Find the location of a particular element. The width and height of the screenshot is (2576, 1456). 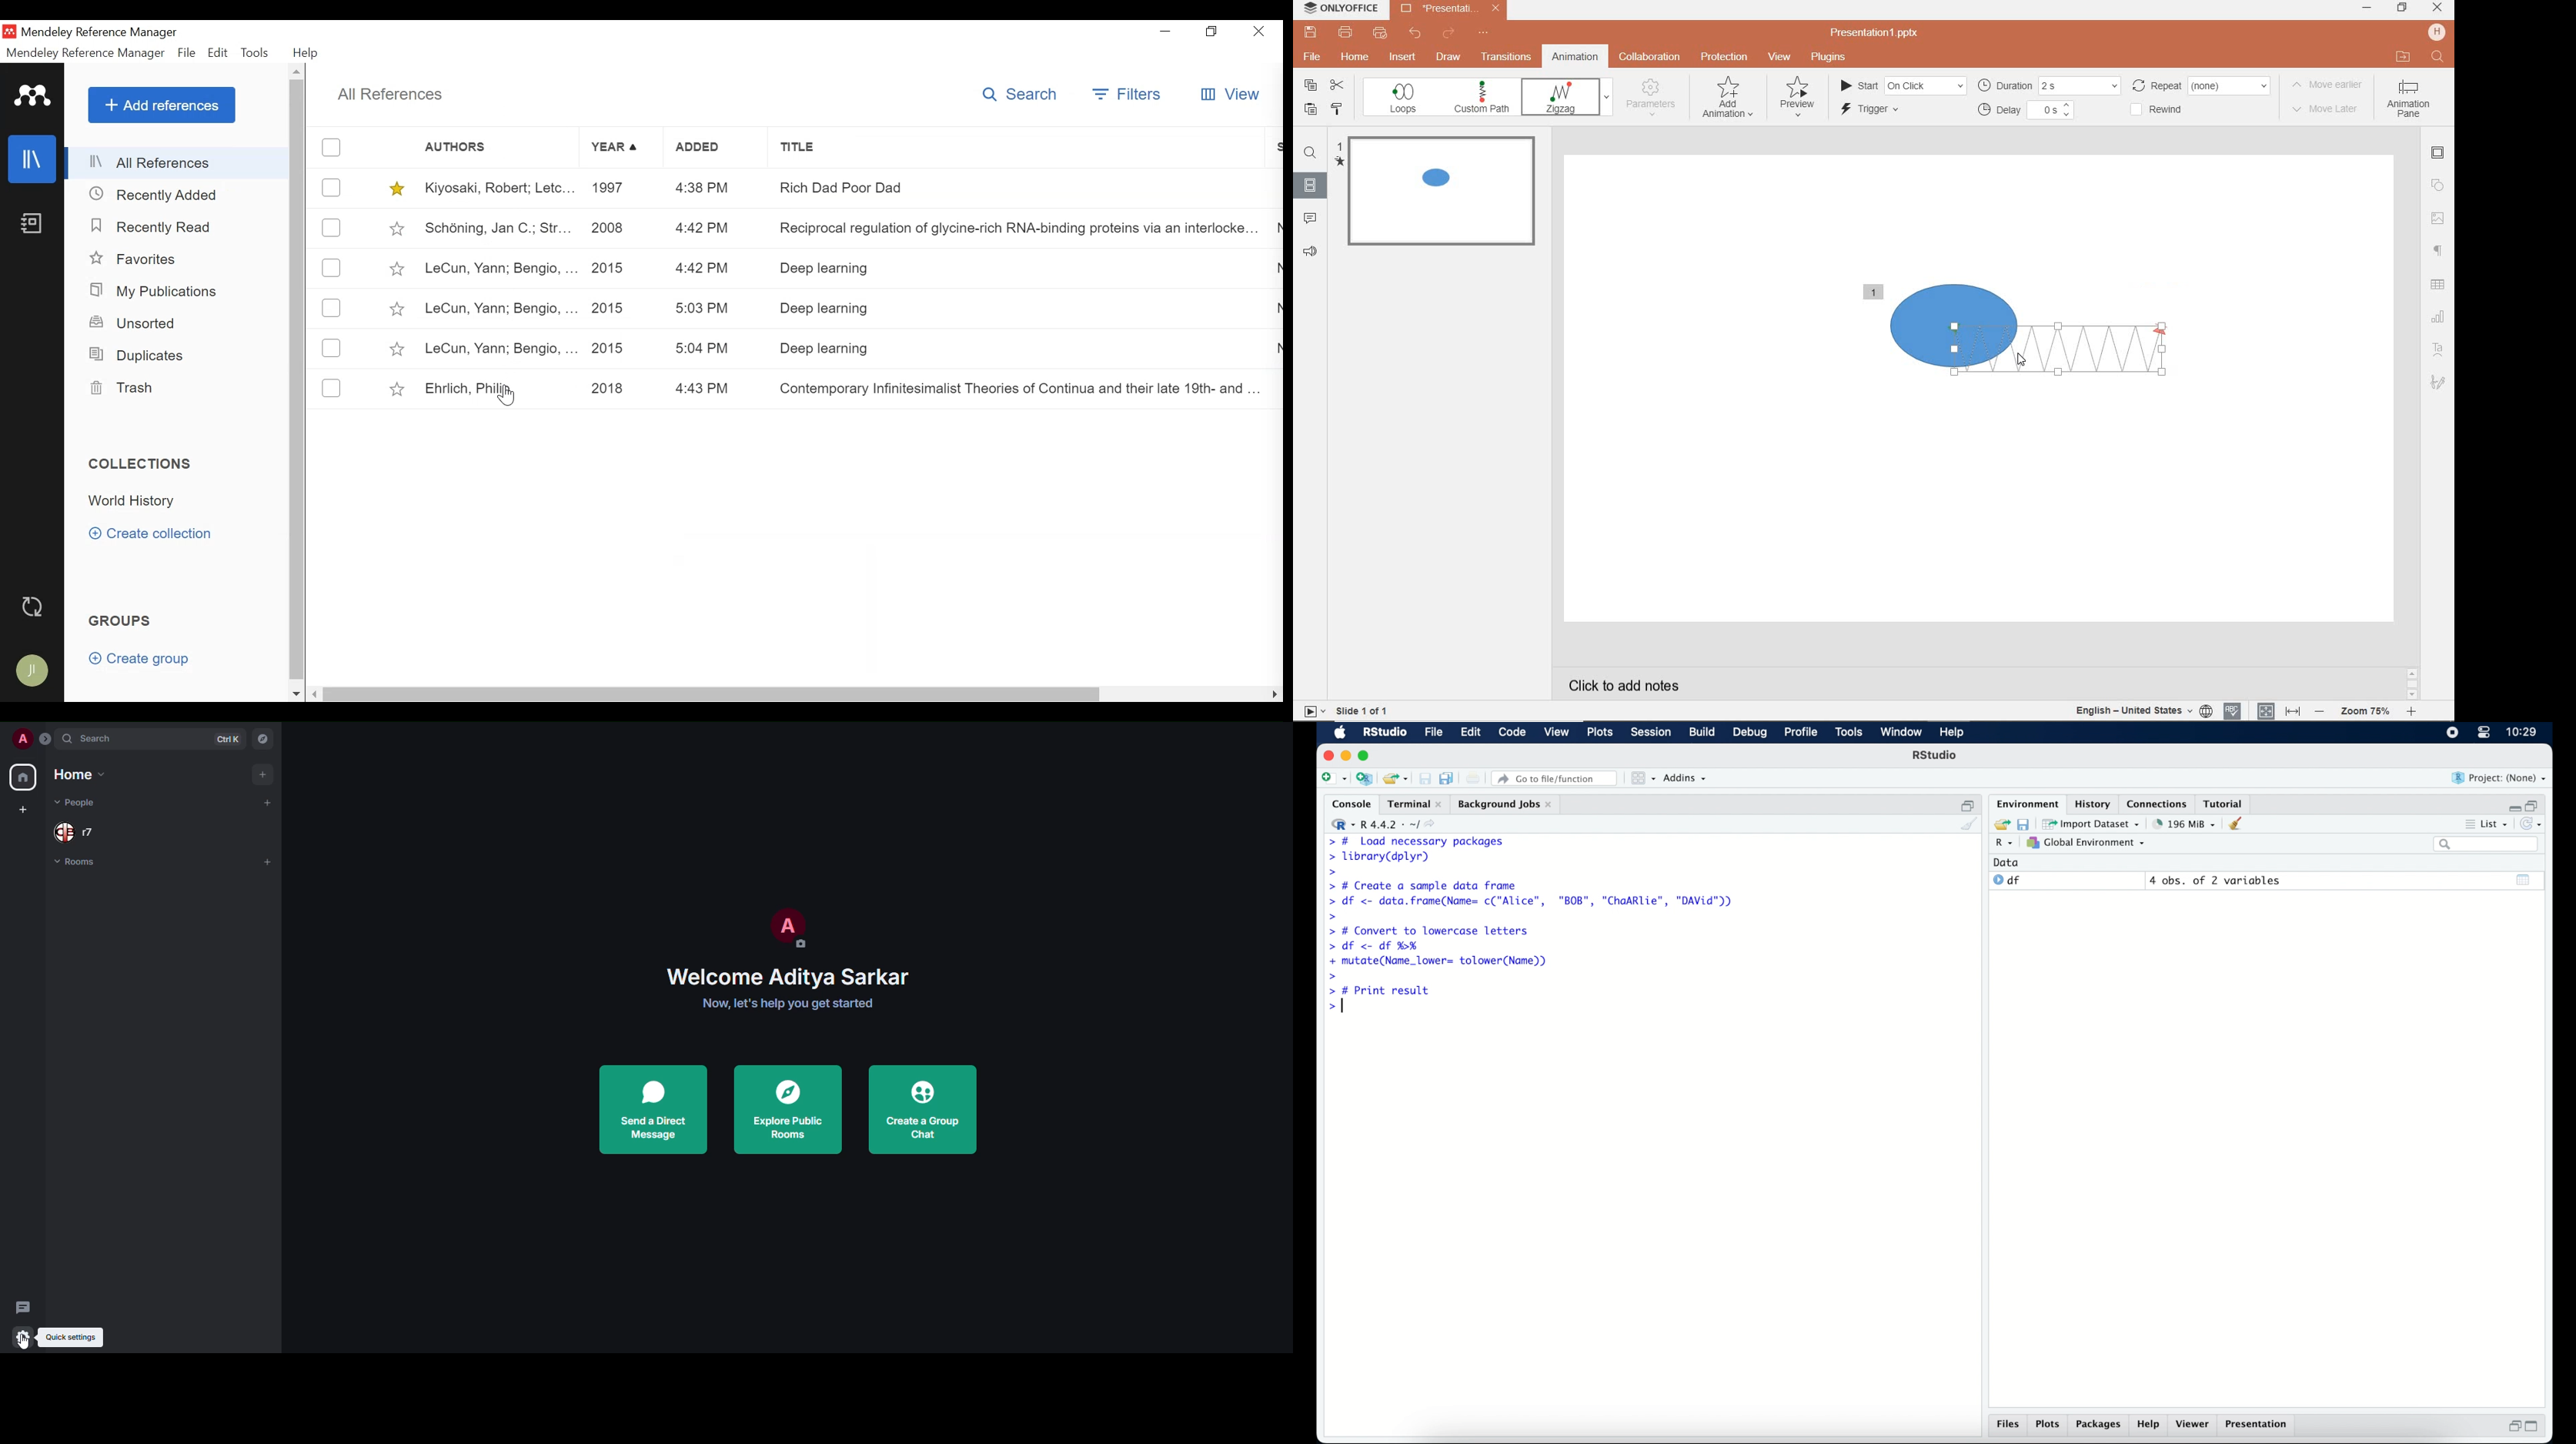

Add References is located at coordinates (161, 105).